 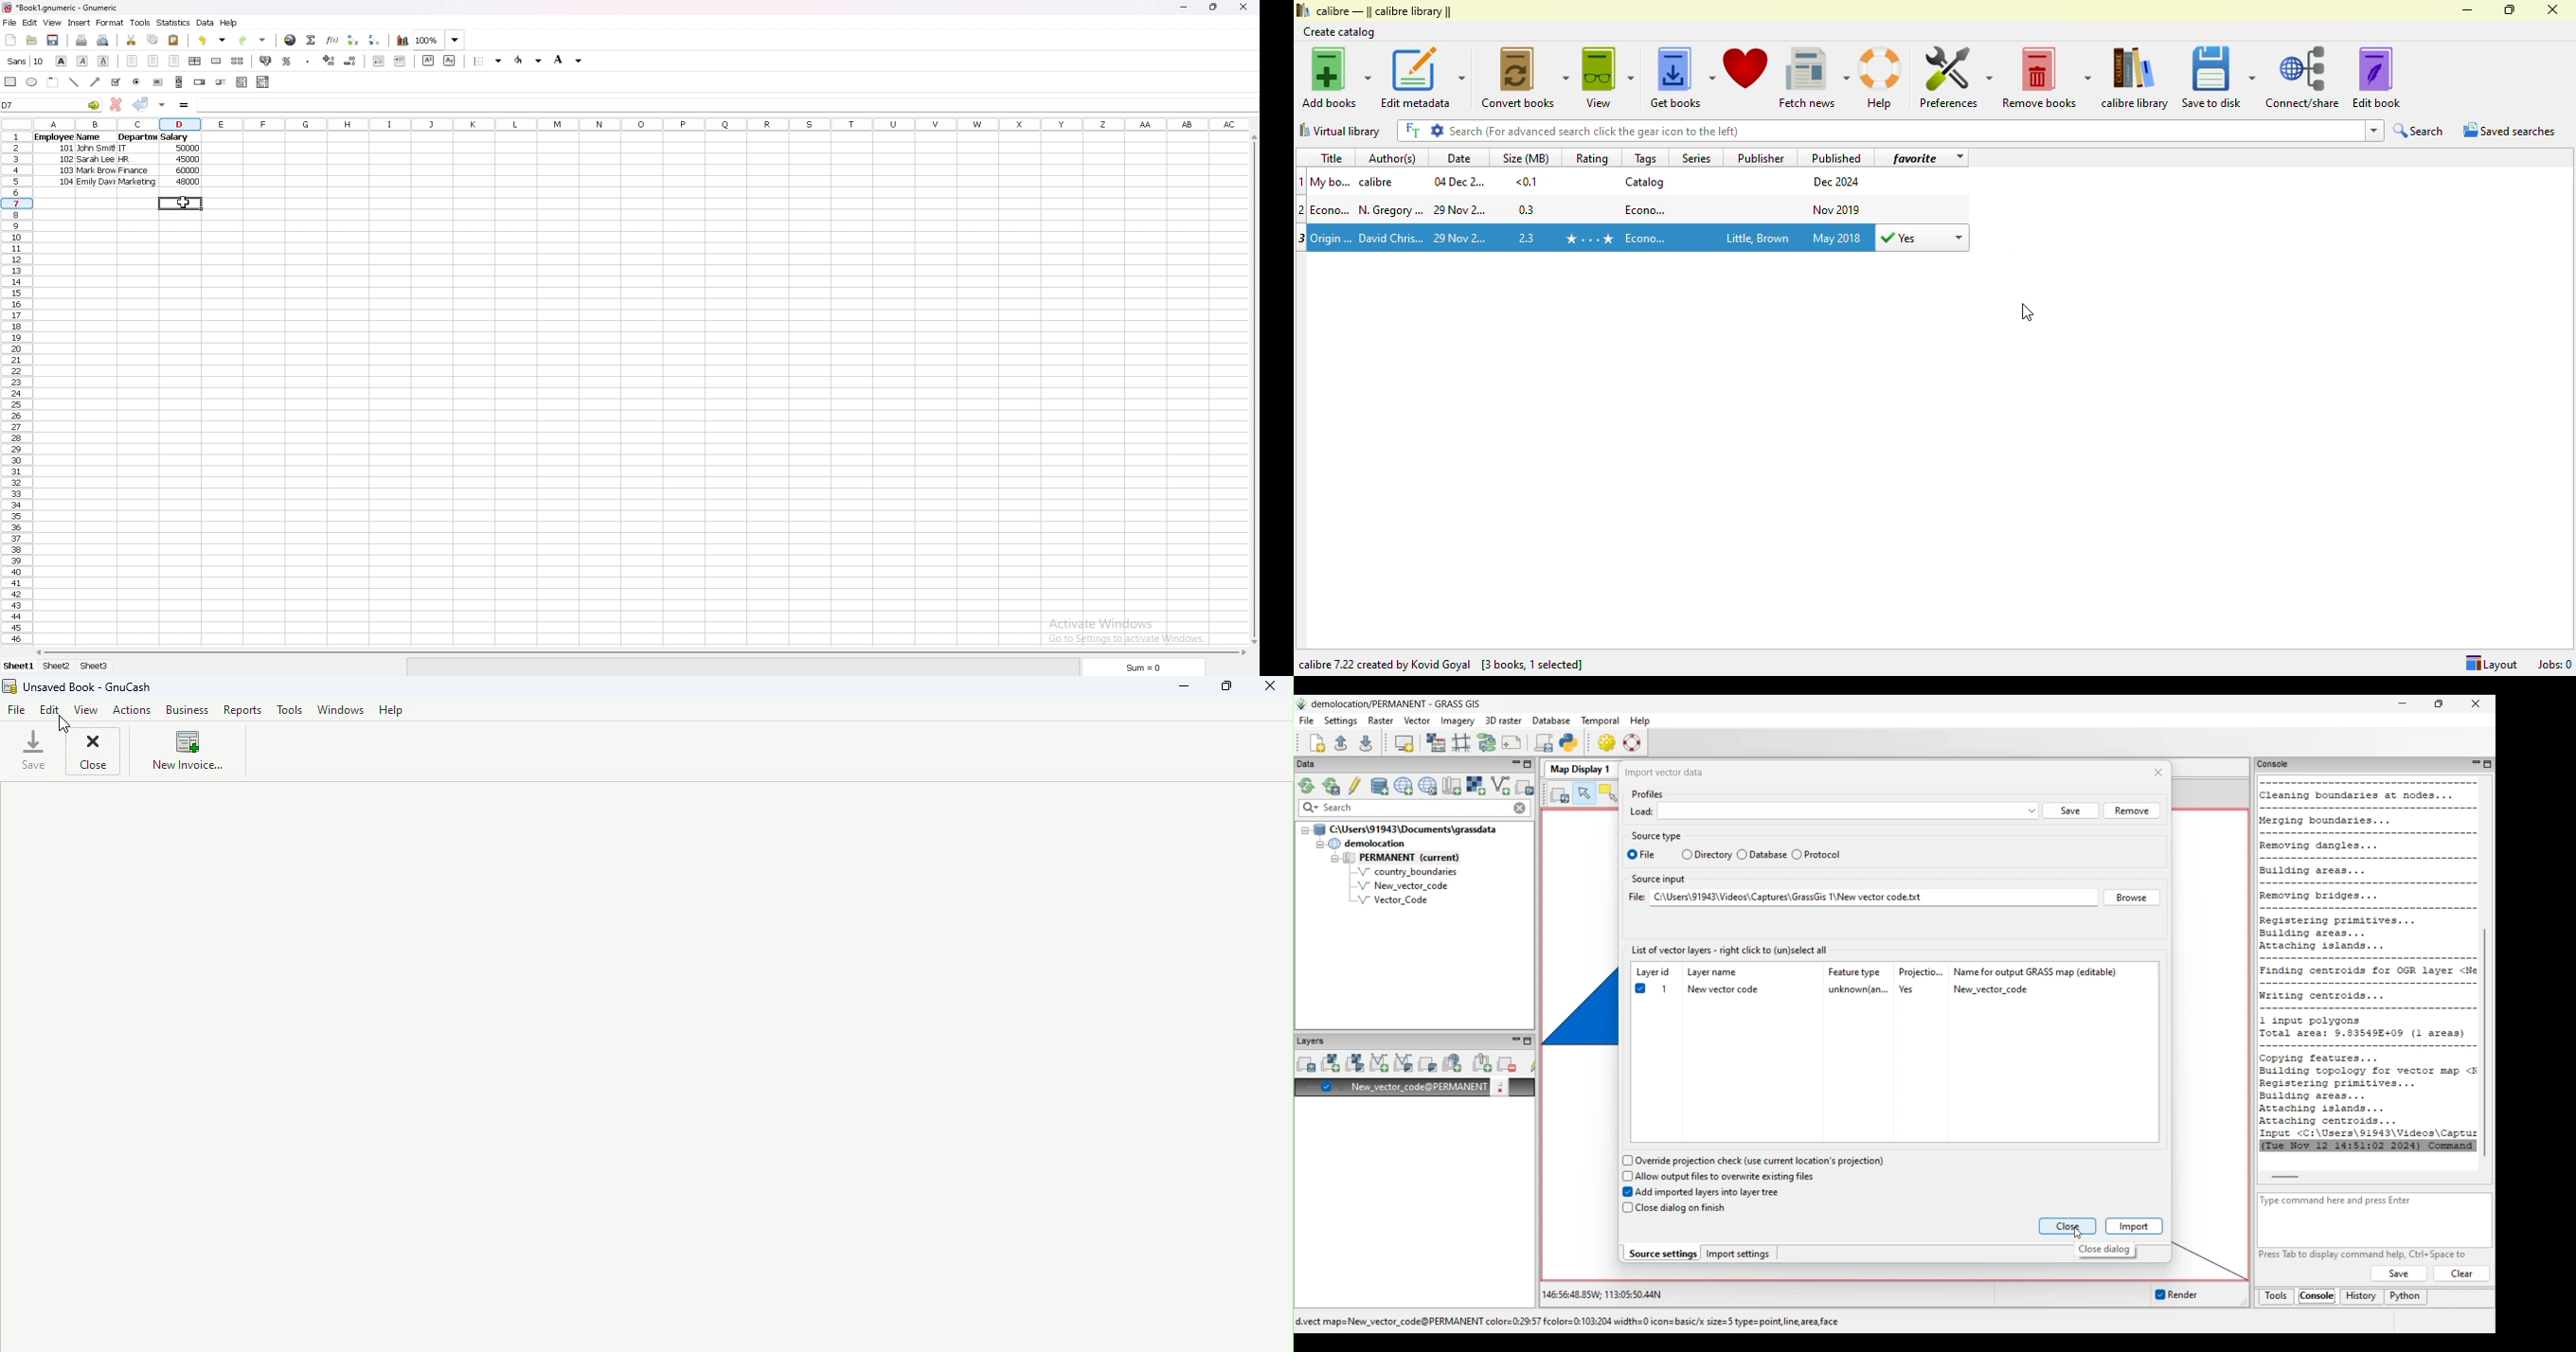 I want to click on yes, so click(x=1922, y=238).